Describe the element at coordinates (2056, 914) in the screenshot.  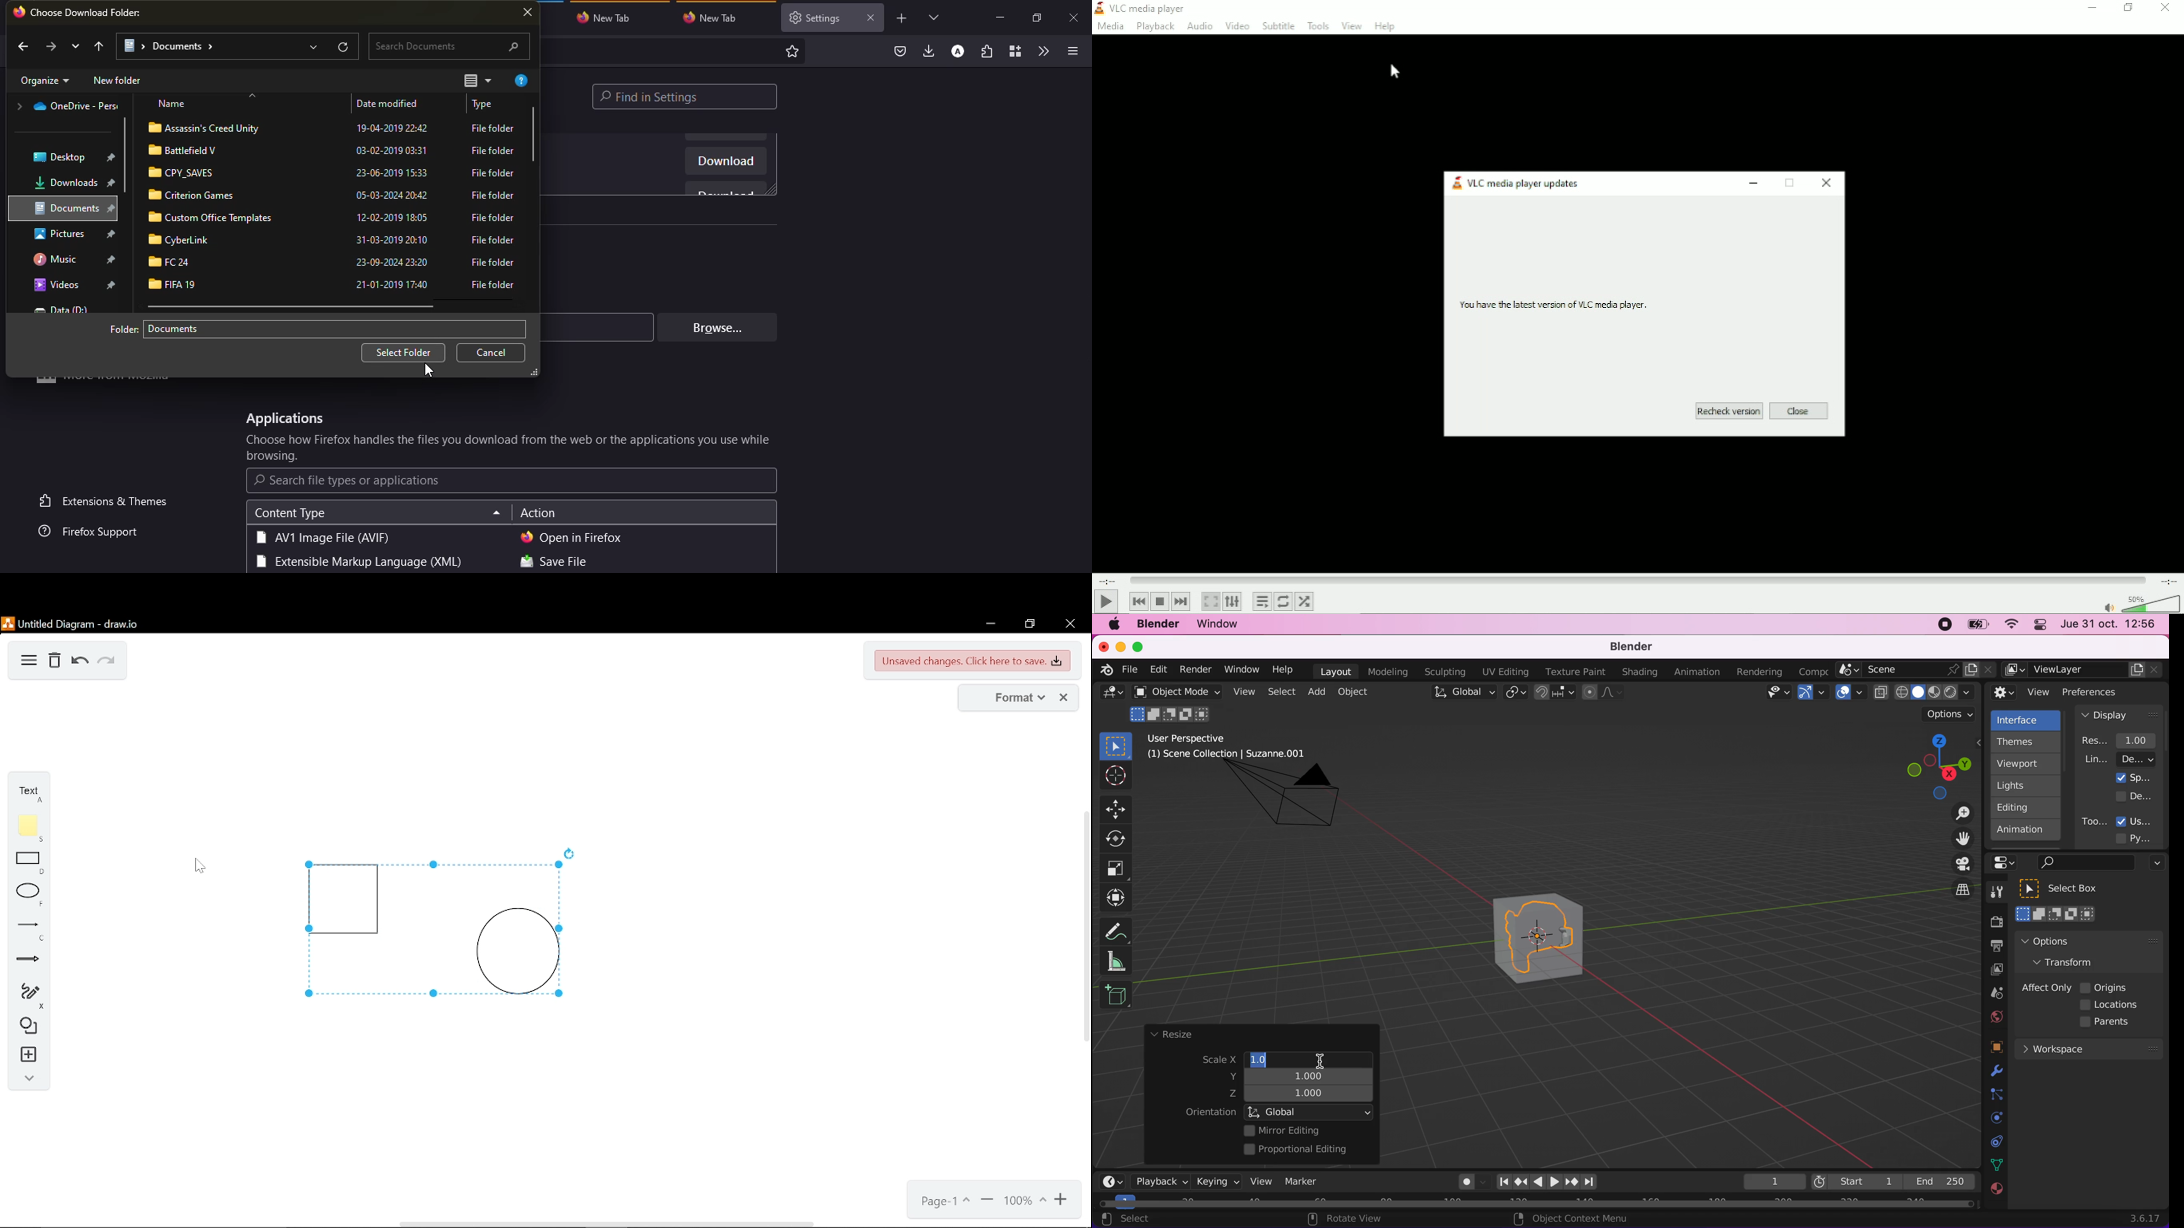
I see `select box mode` at that location.